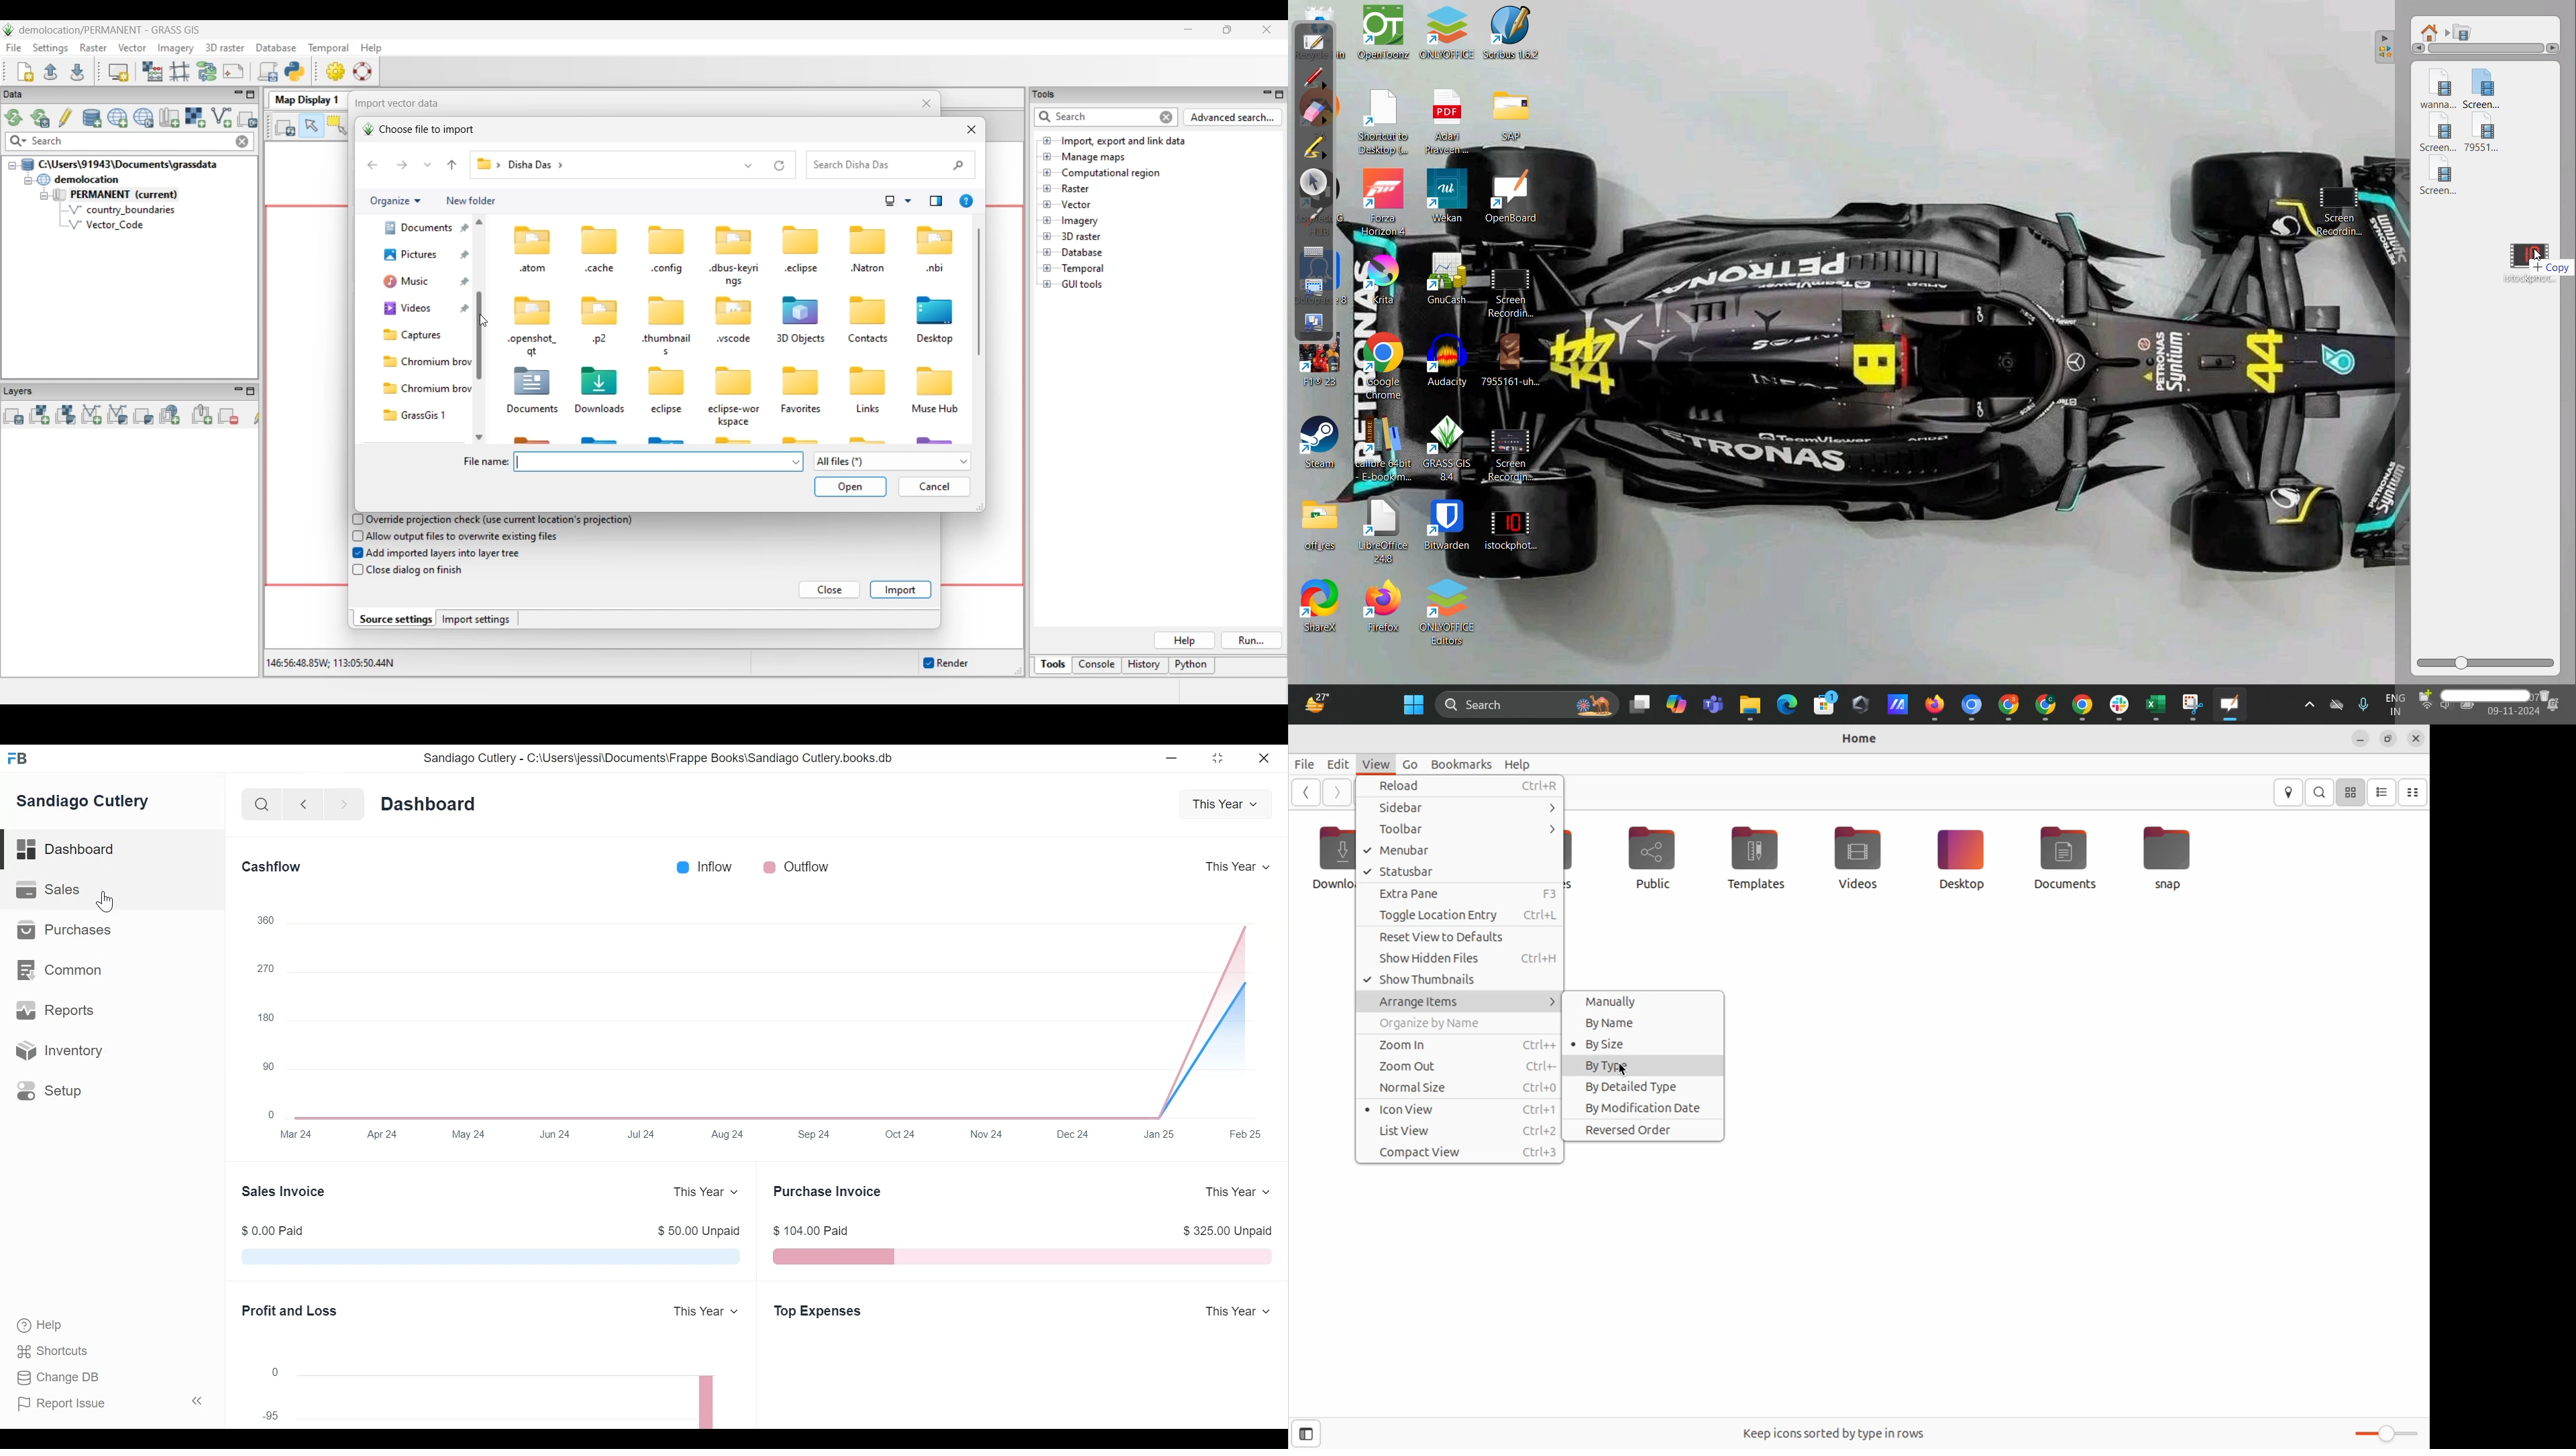 The height and width of the screenshot is (1456, 2576). I want to click on Minimized google chrome, so click(1975, 703).